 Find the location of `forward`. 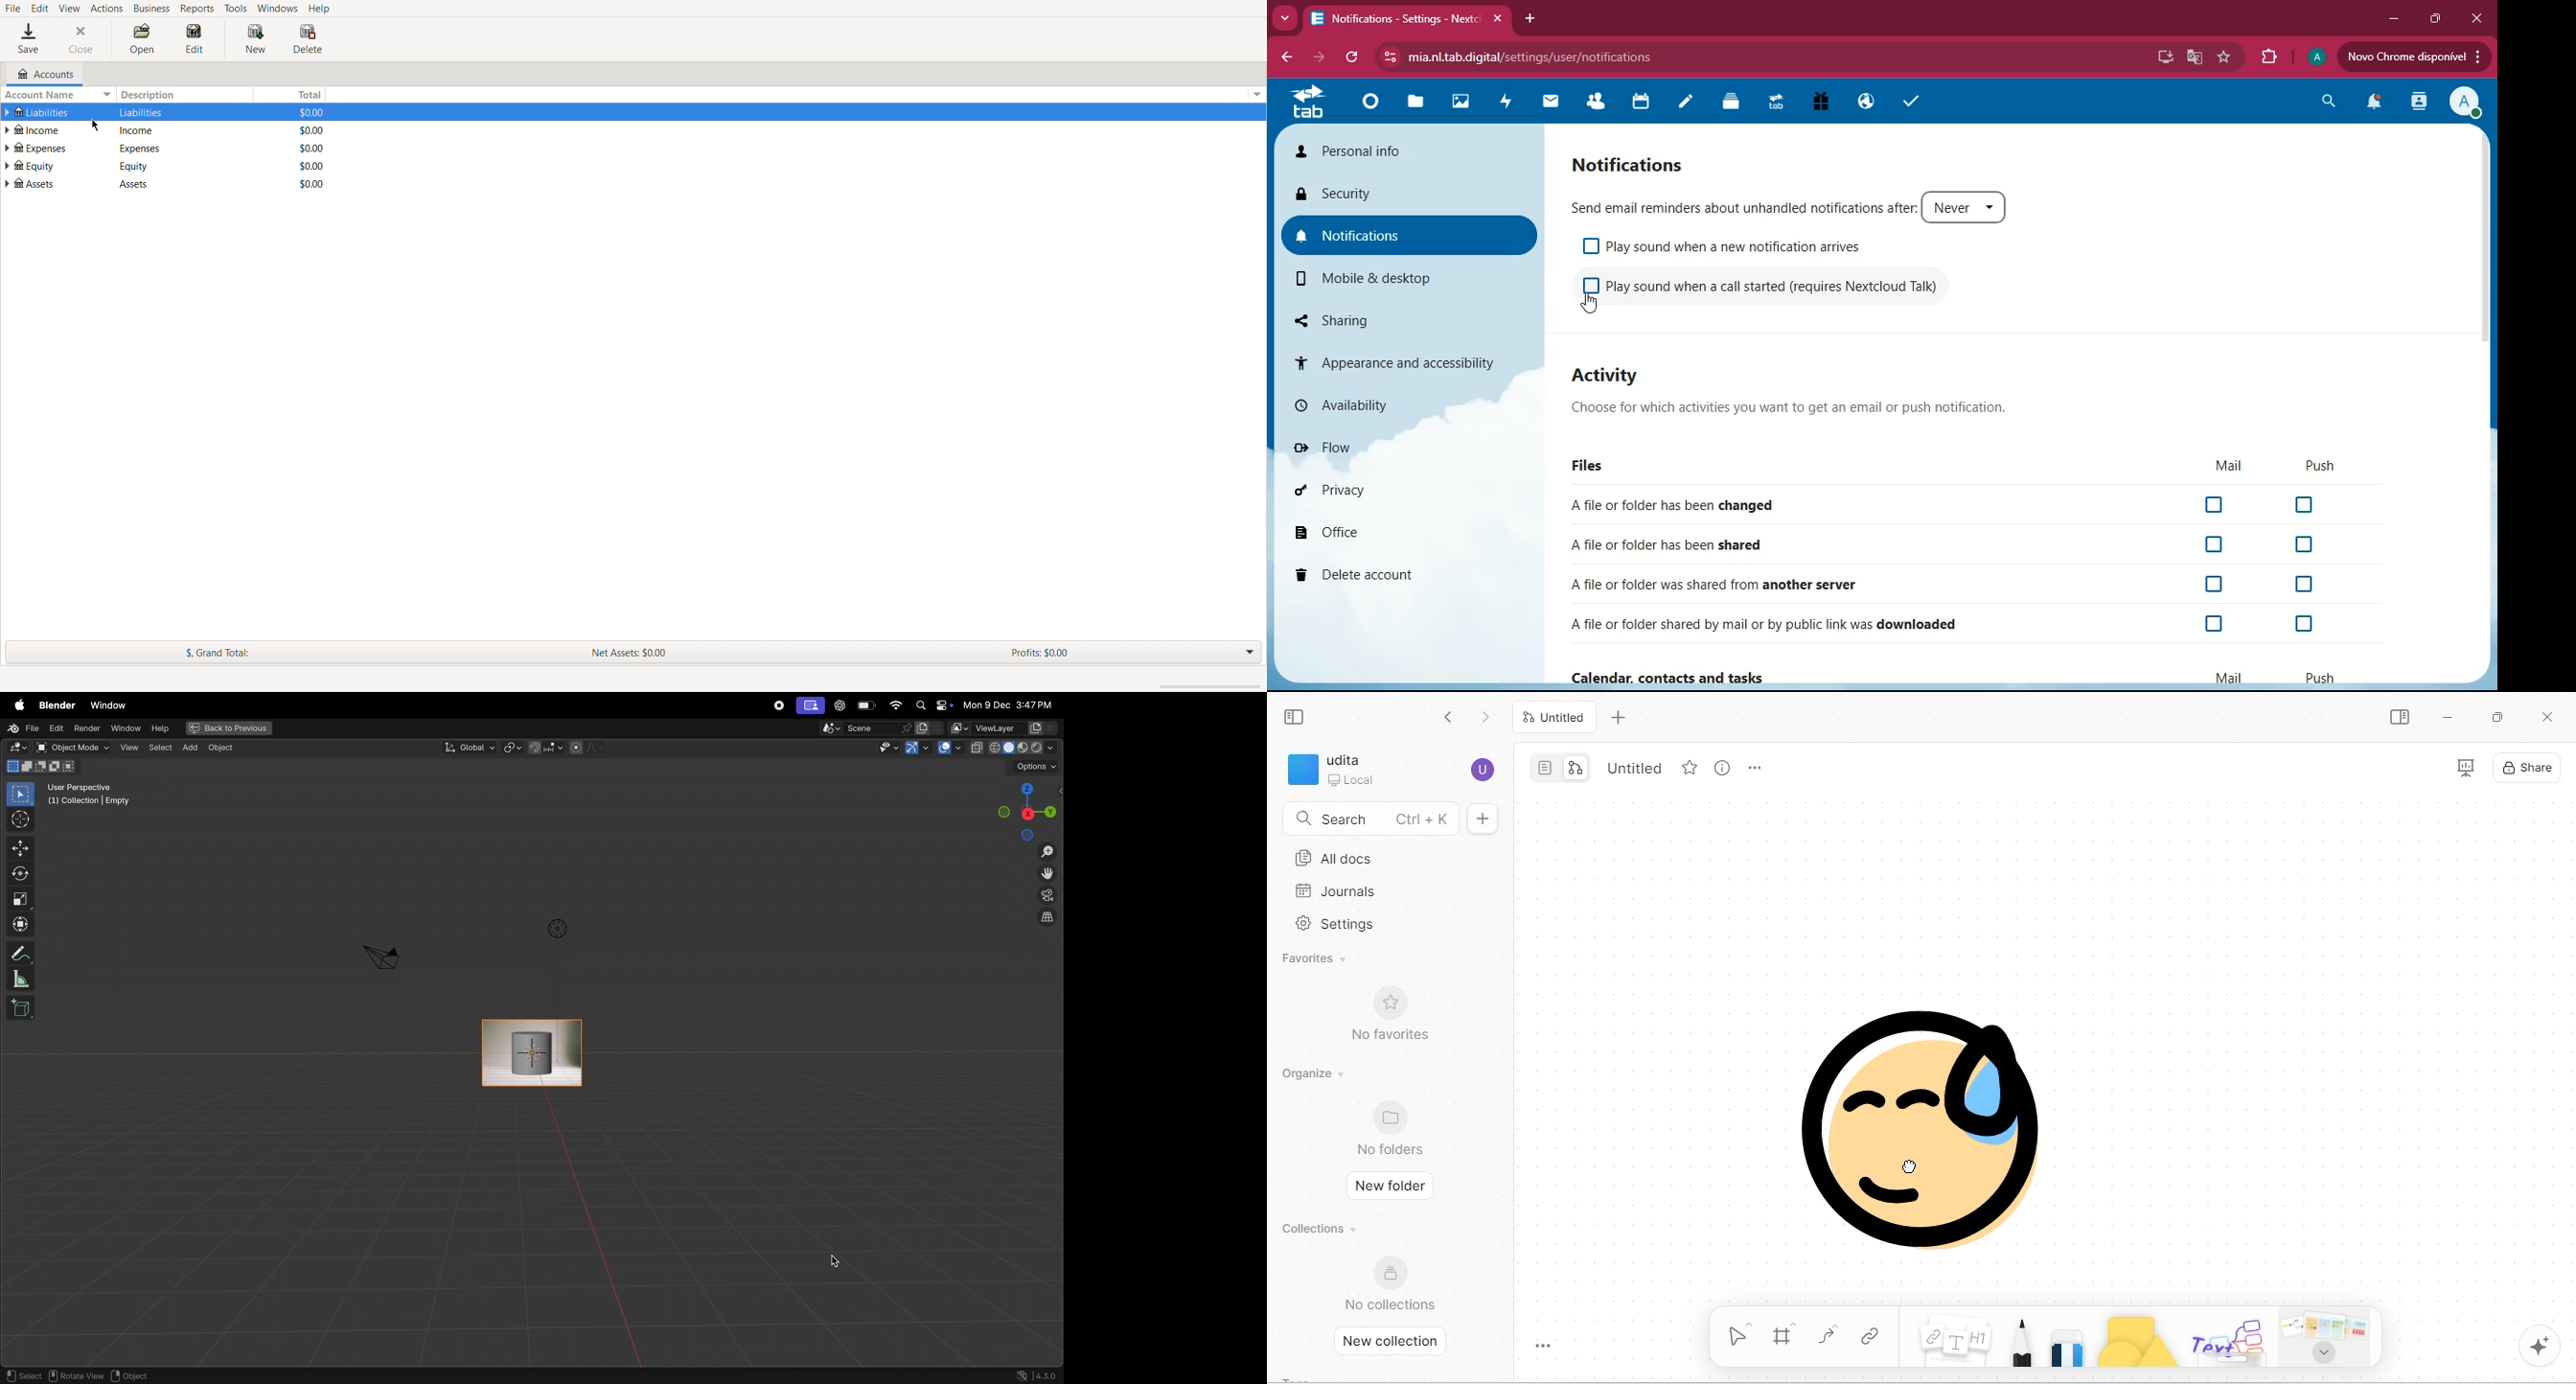

forward is located at coordinates (1321, 59).